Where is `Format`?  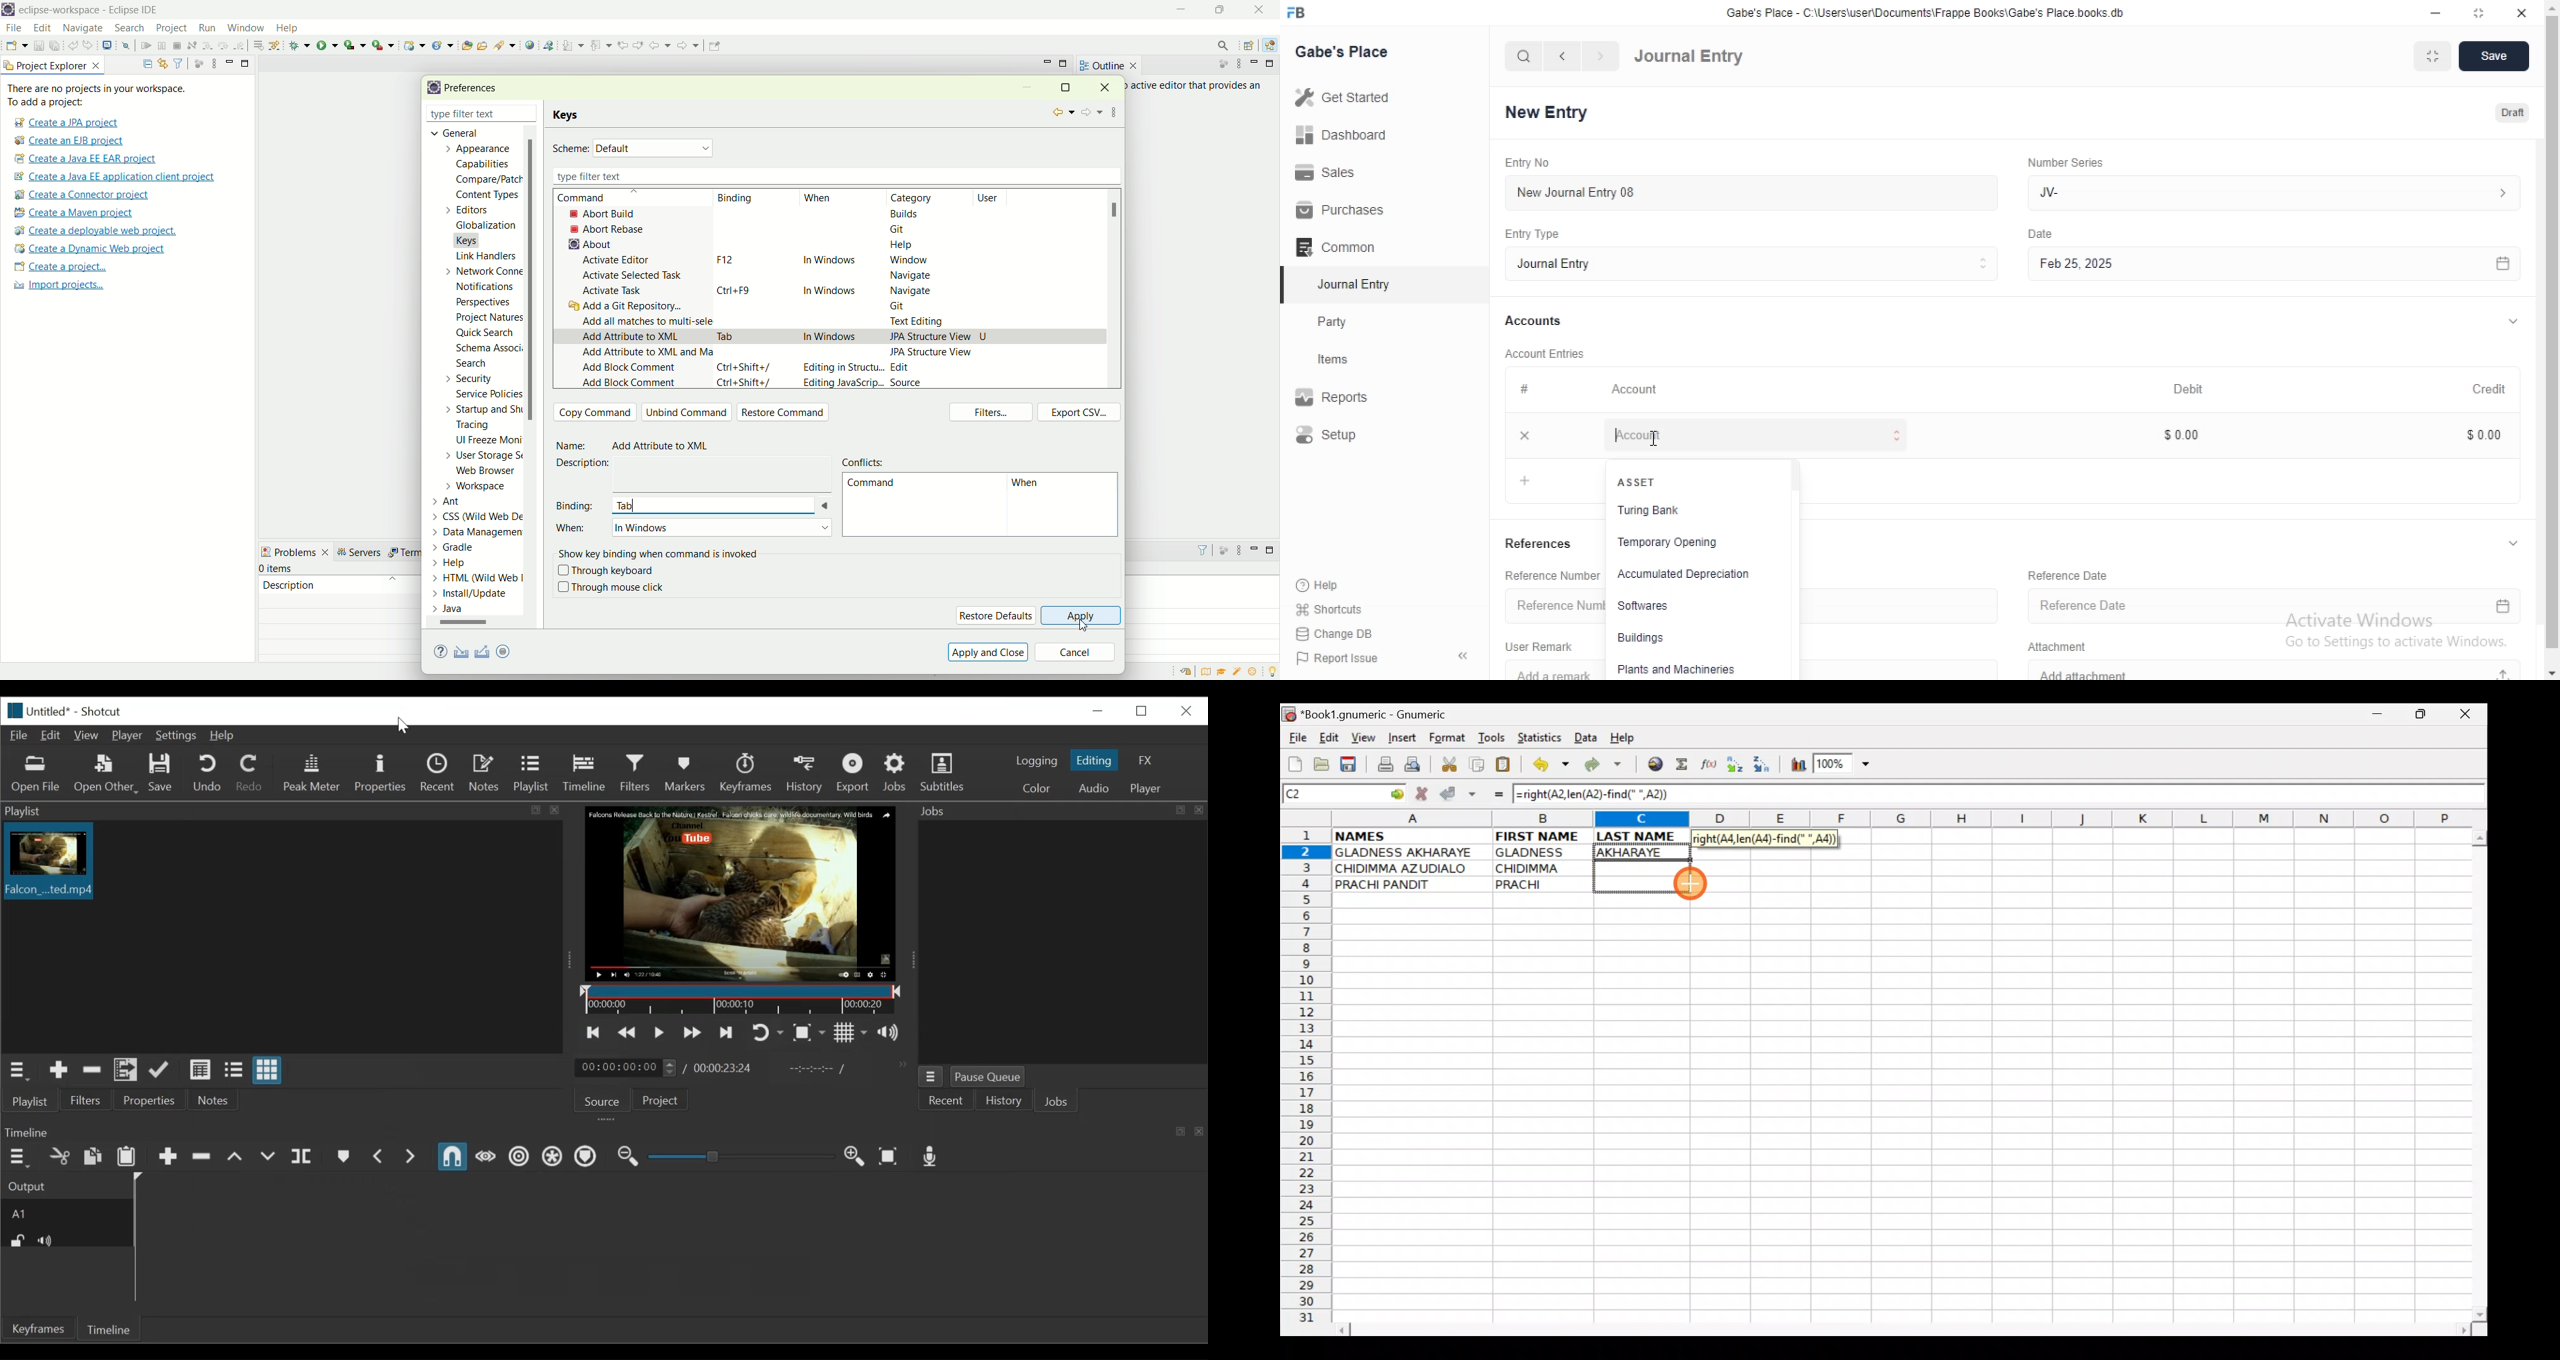
Format is located at coordinates (1450, 739).